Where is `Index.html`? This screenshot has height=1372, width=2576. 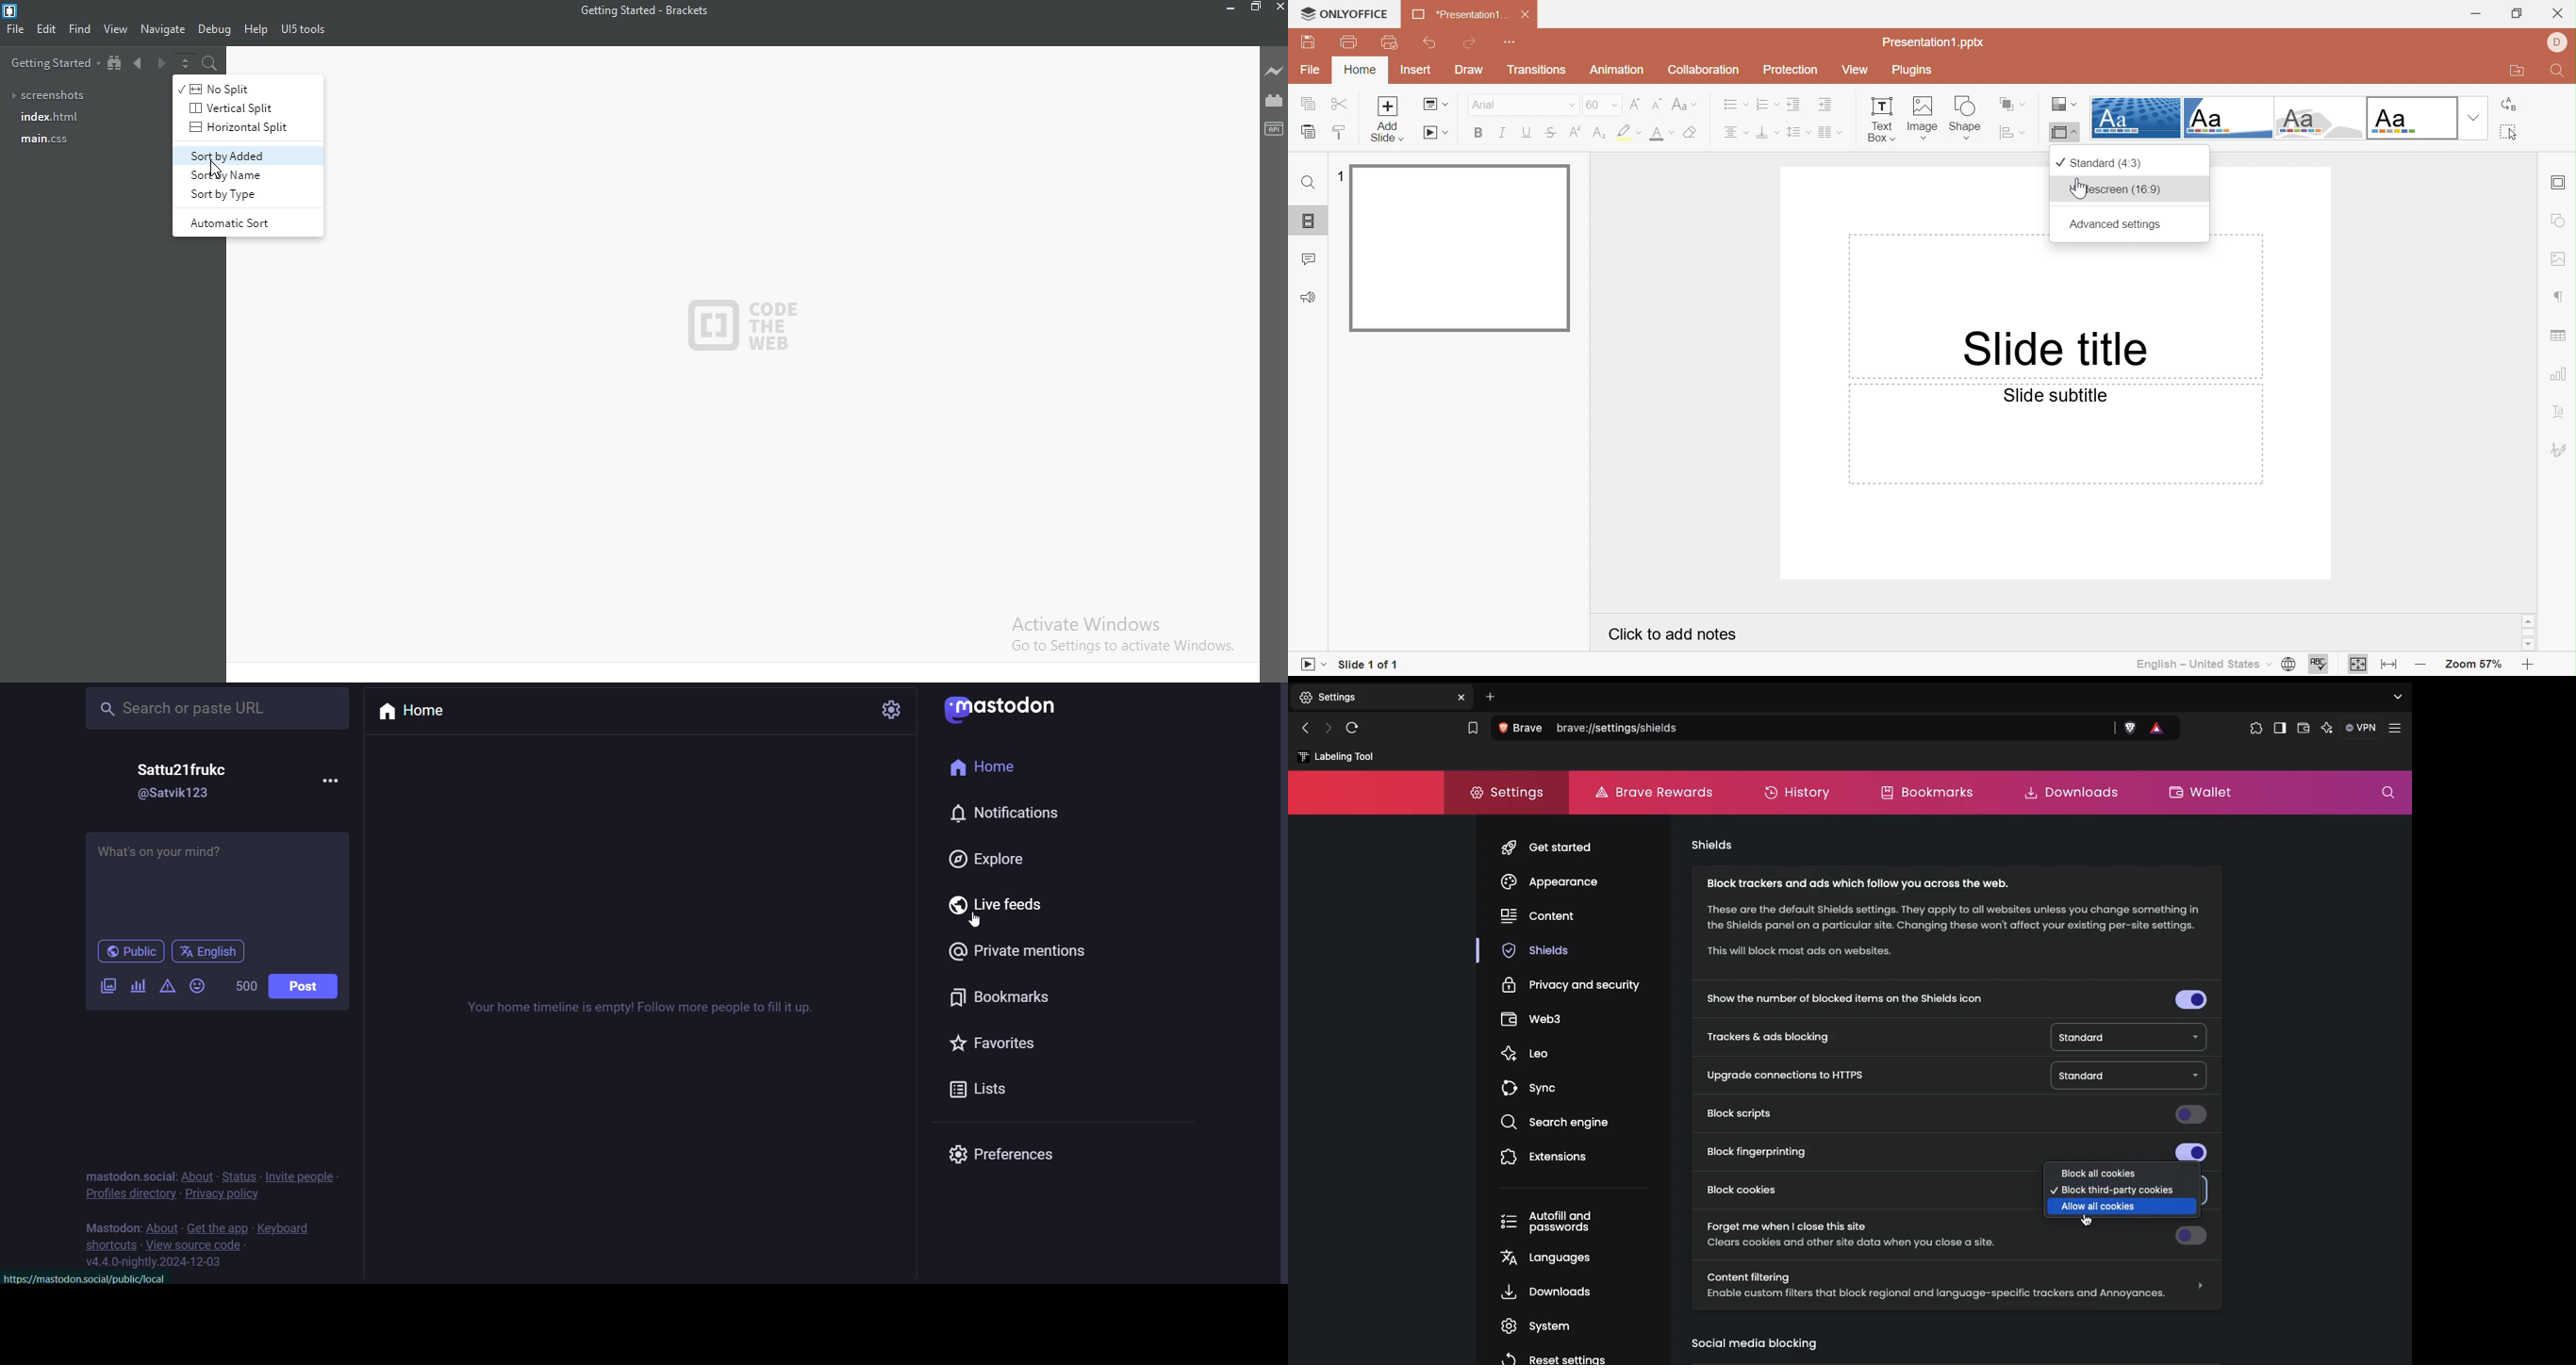
Index.html is located at coordinates (47, 117).